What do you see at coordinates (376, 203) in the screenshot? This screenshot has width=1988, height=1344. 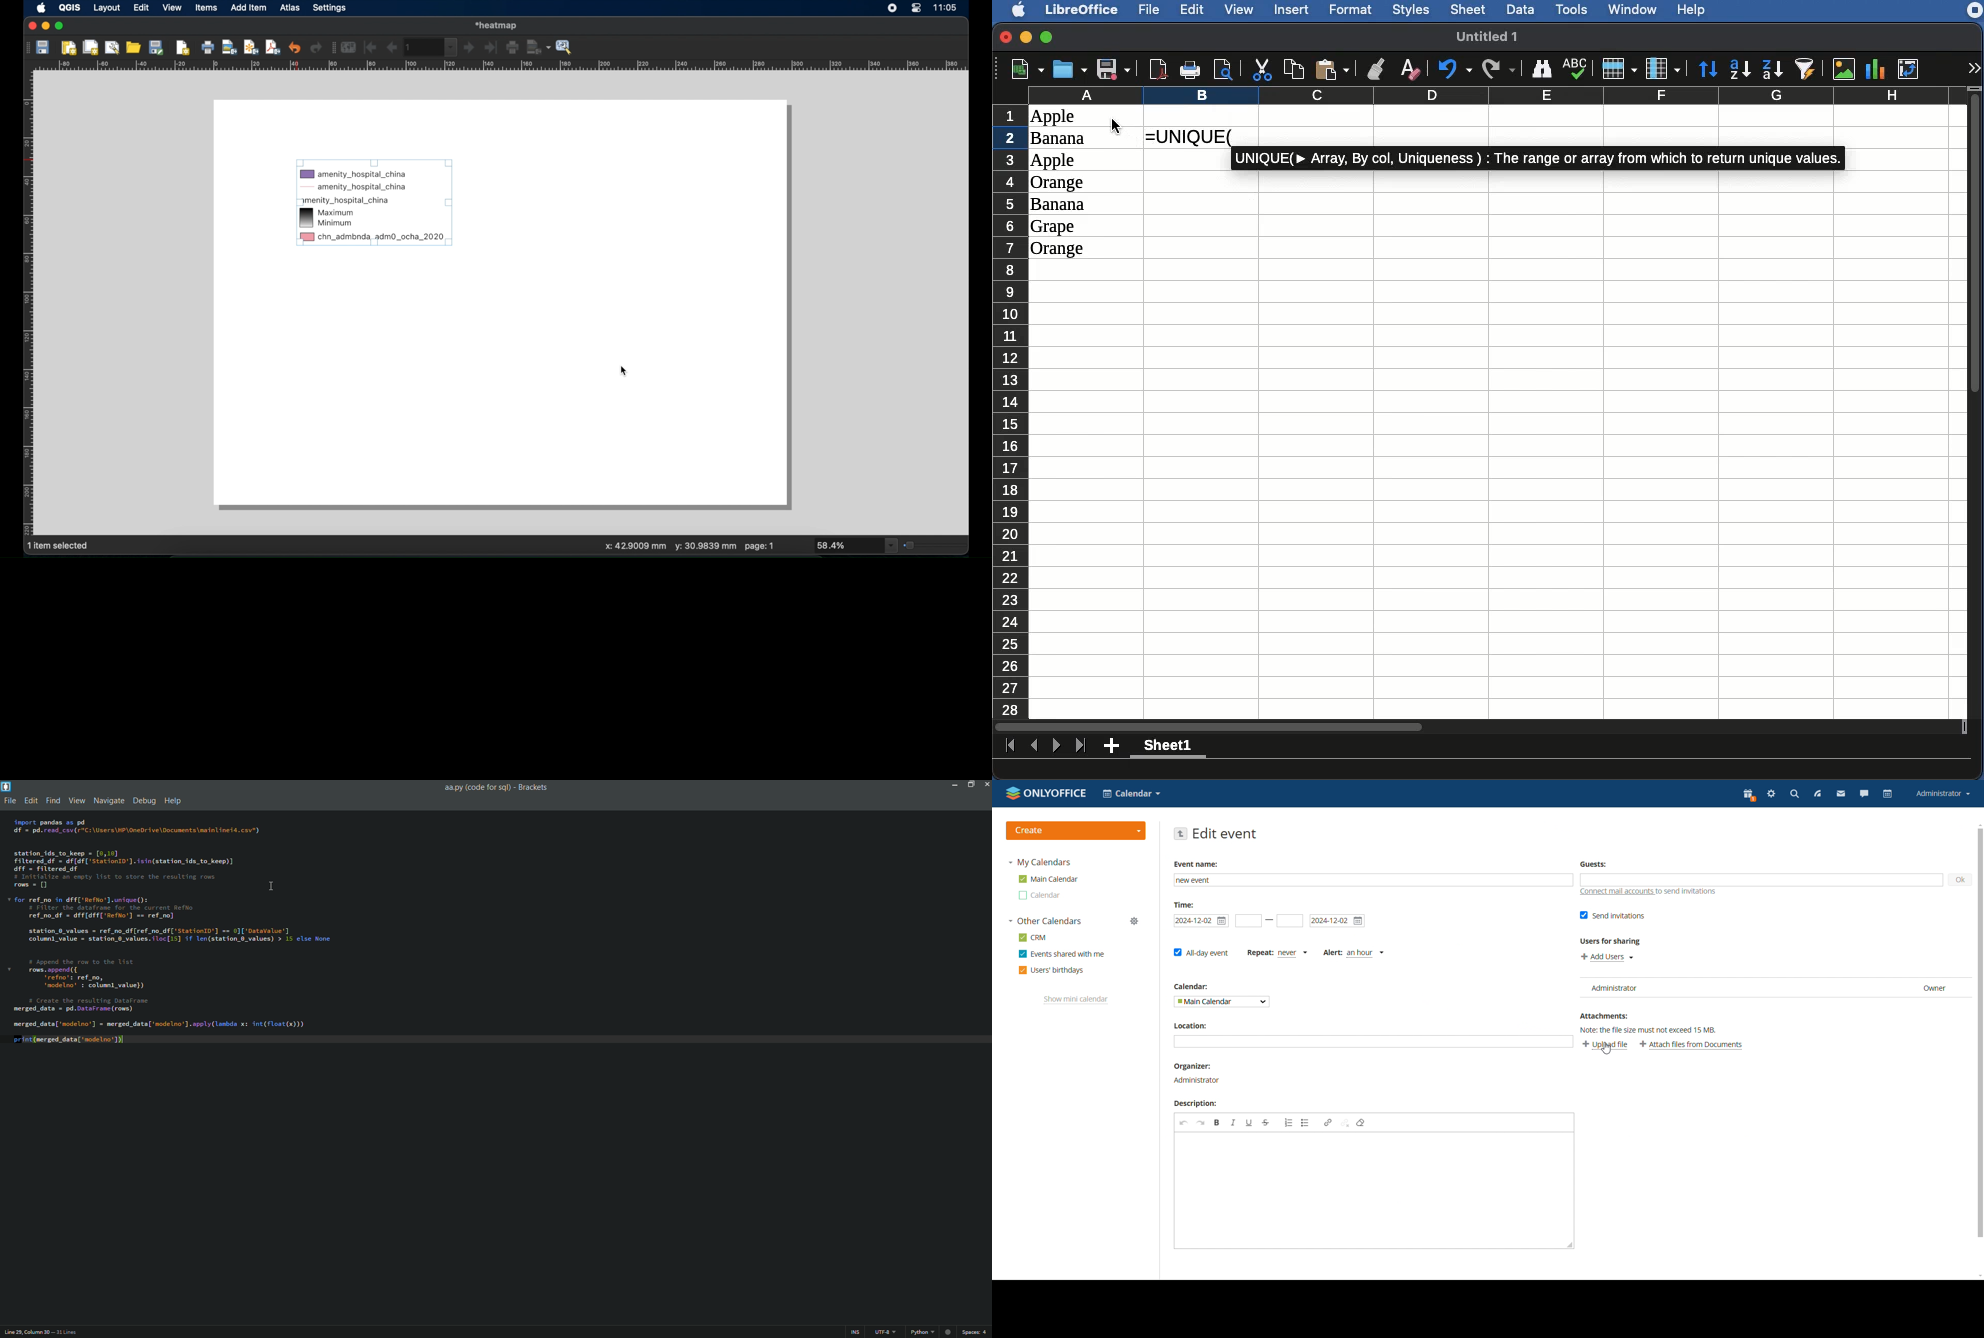 I see `legend` at bounding box center [376, 203].